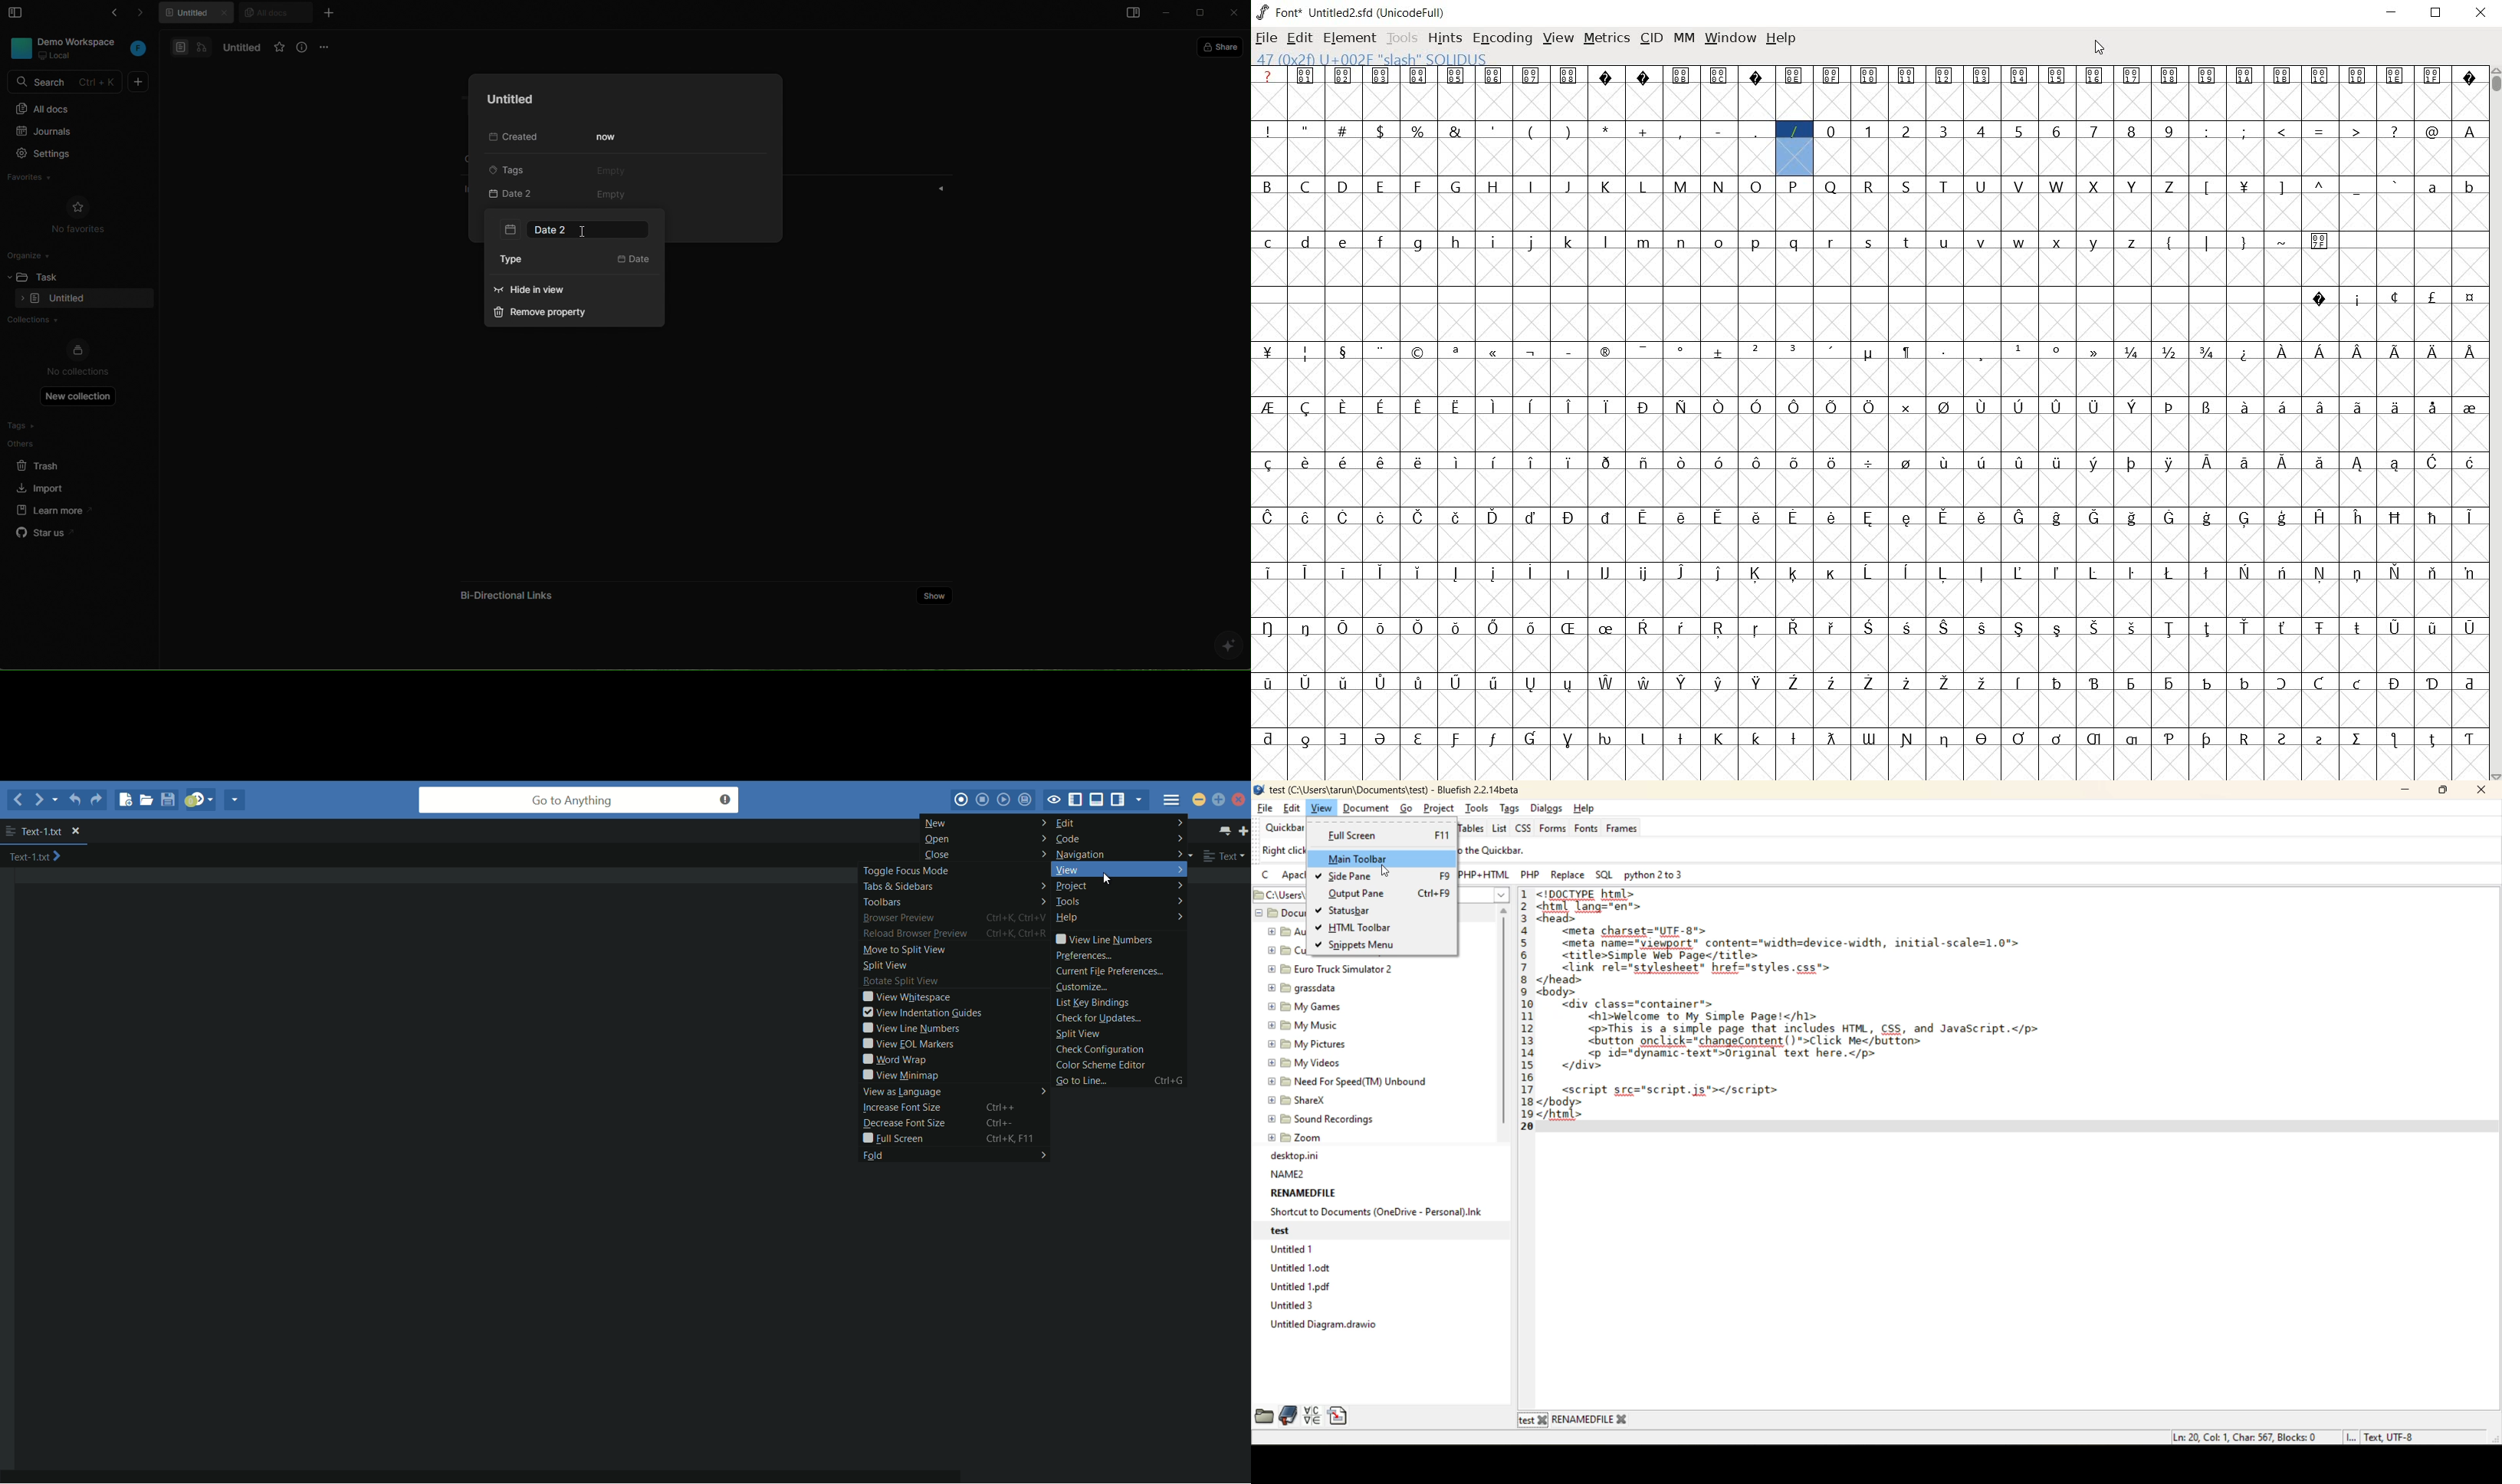 The image size is (2520, 1484). I want to click on METRICS, so click(1607, 37).